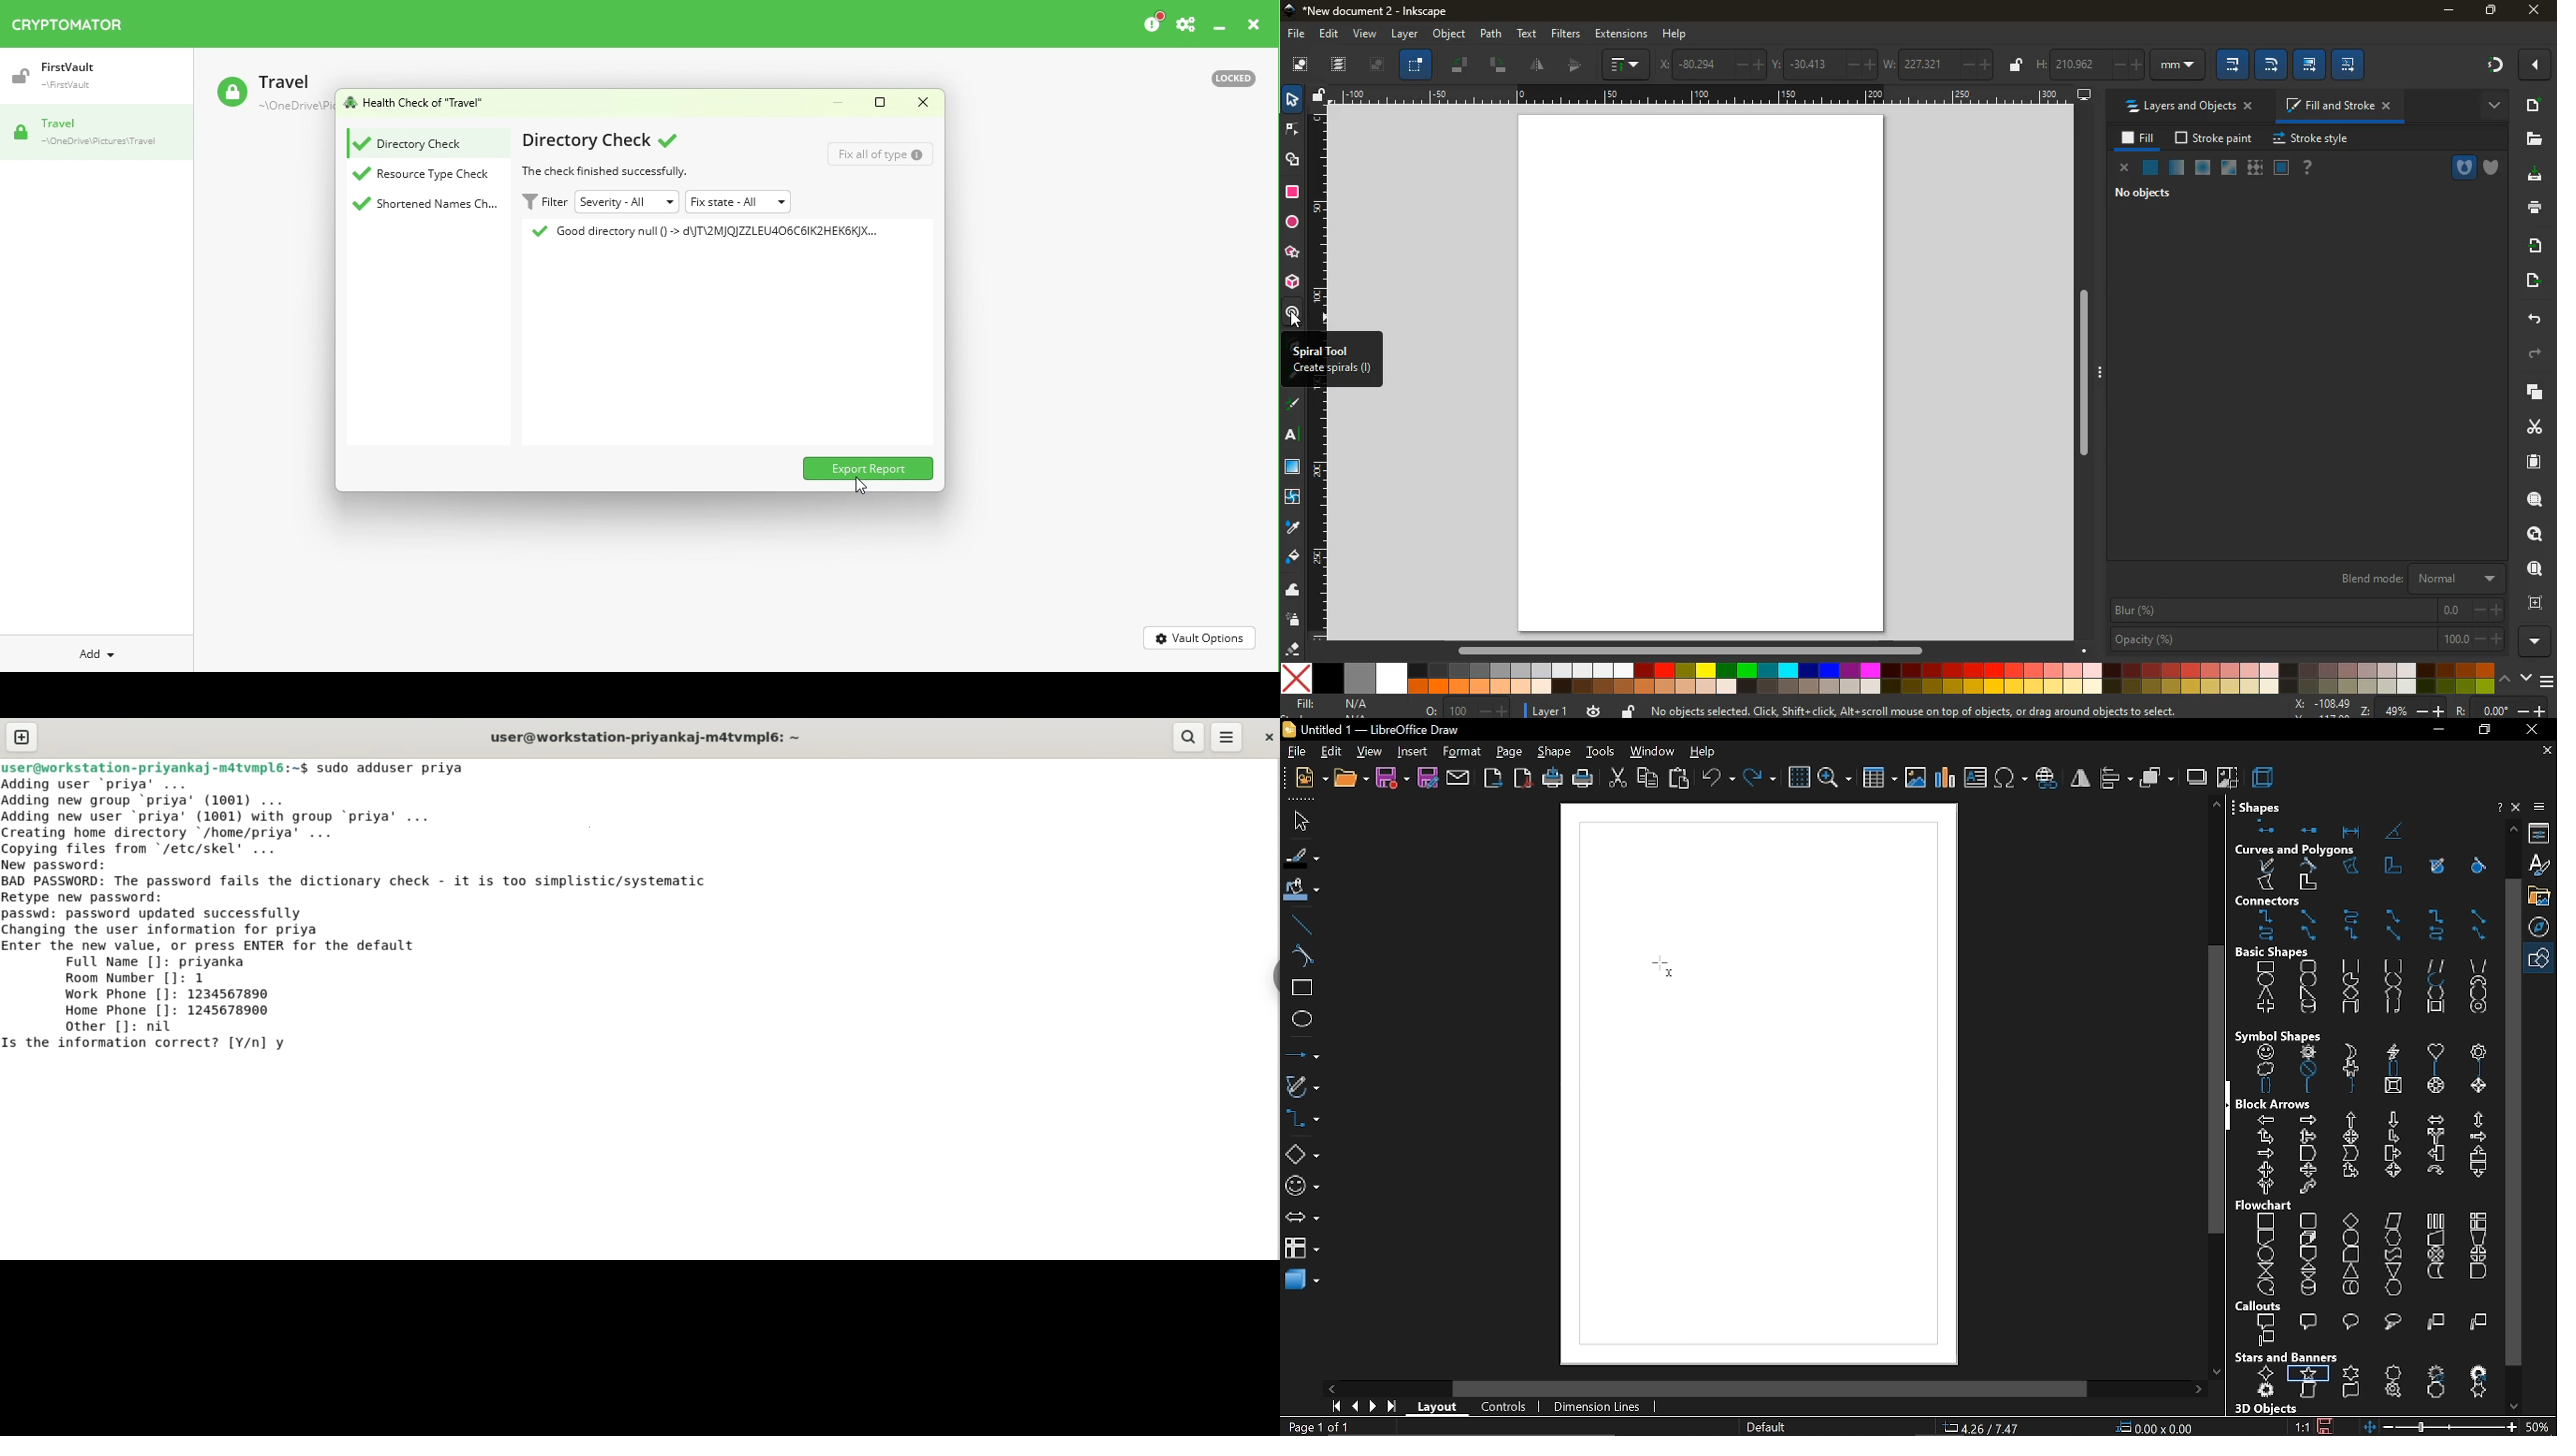 The image size is (2576, 1456). What do you see at coordinates (2371, 1254) in the screenshot?
I see `flowchart` at bounding box center [2371, 1254].